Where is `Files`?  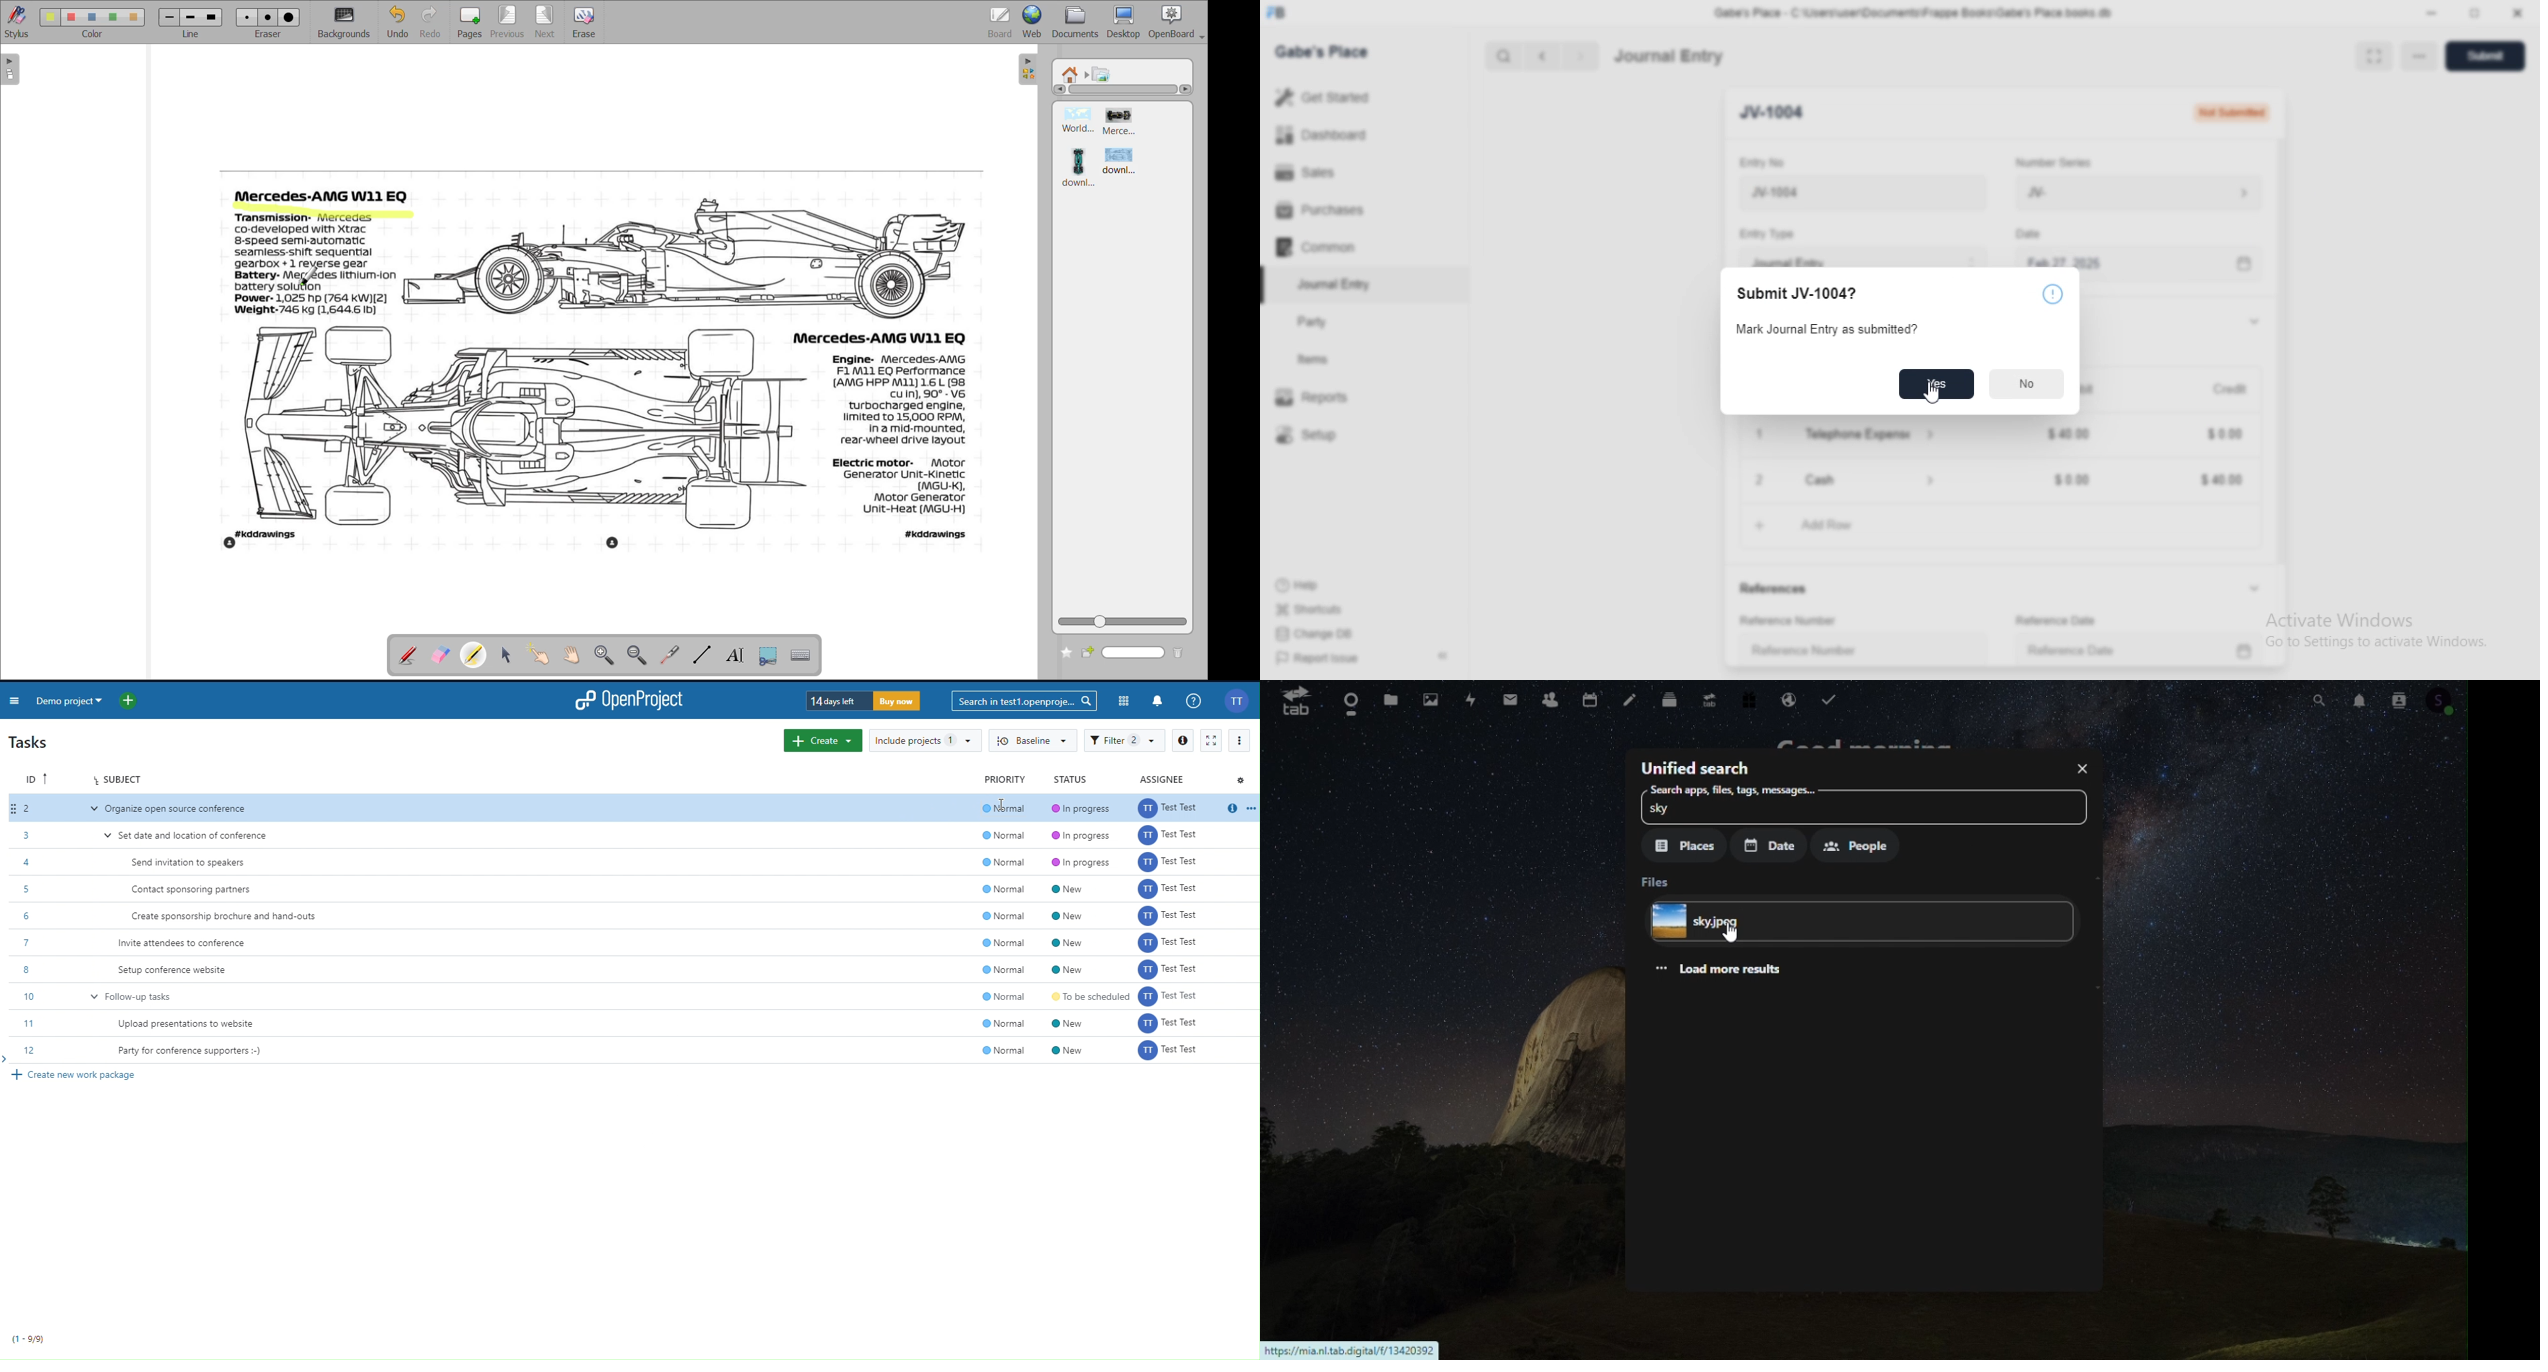 Files is located at coordinates (1393, 701).